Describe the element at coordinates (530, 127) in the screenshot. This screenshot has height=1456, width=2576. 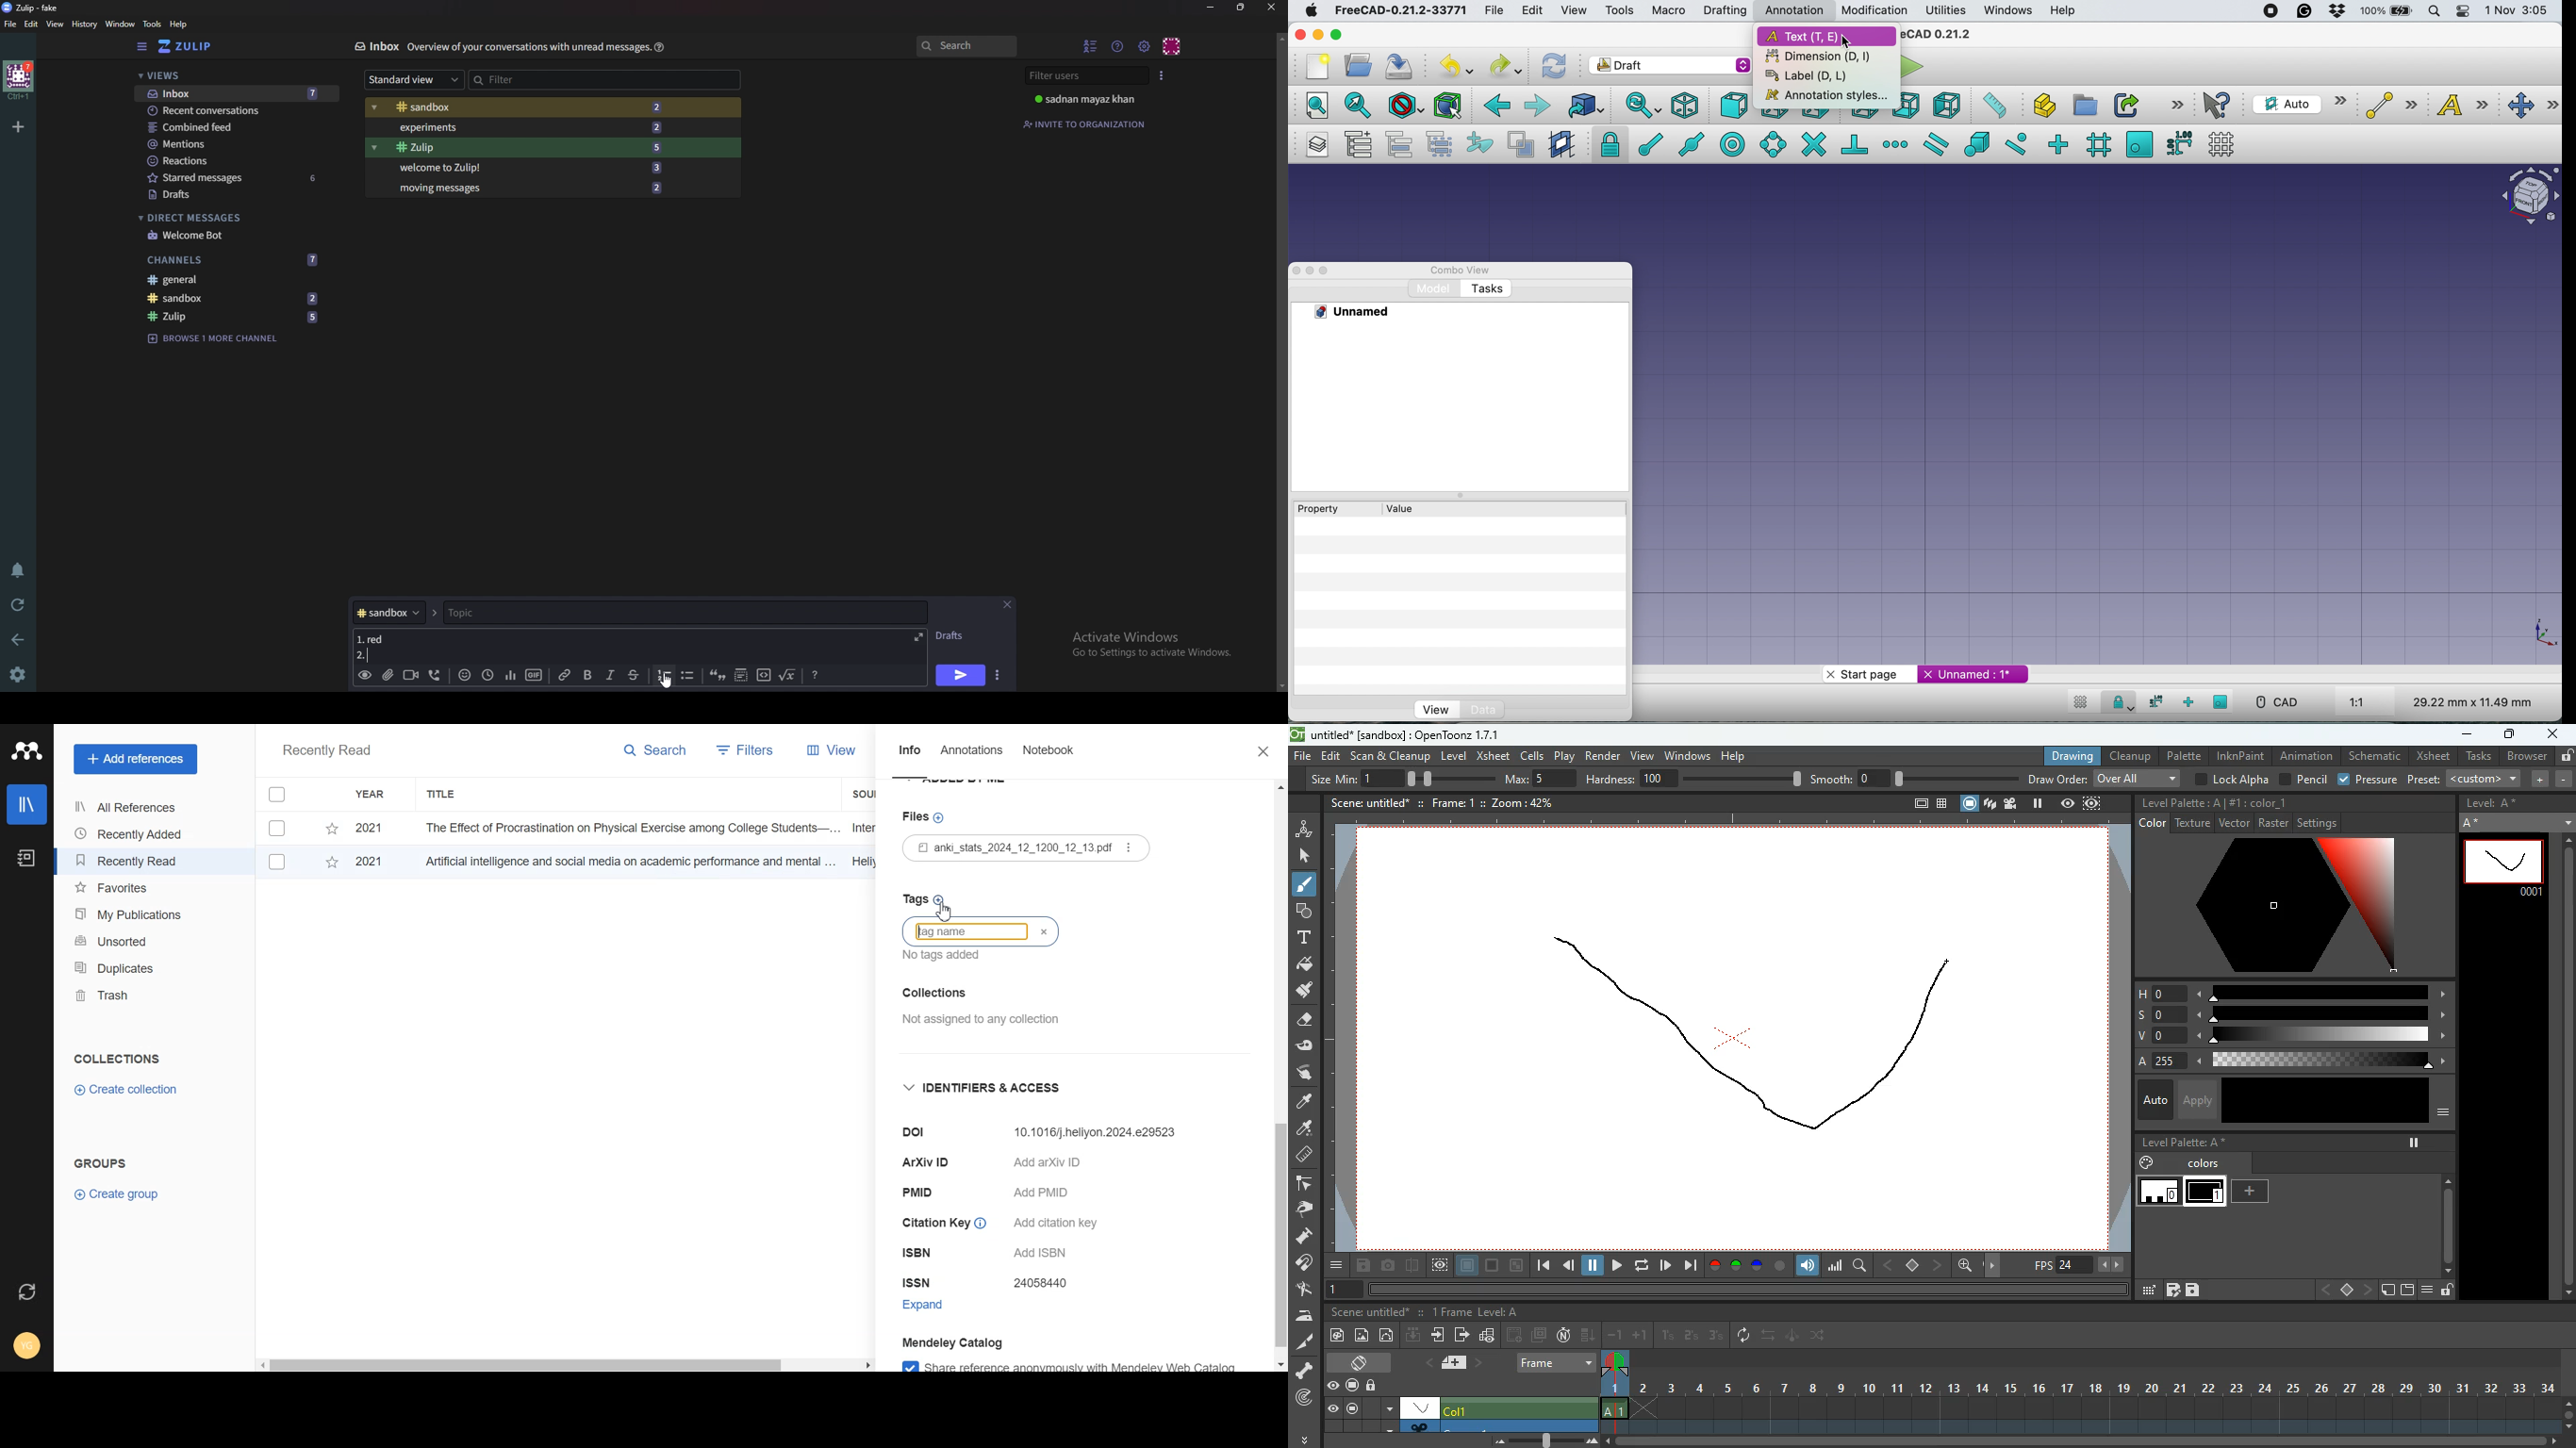
I see `Experiments` at that location.